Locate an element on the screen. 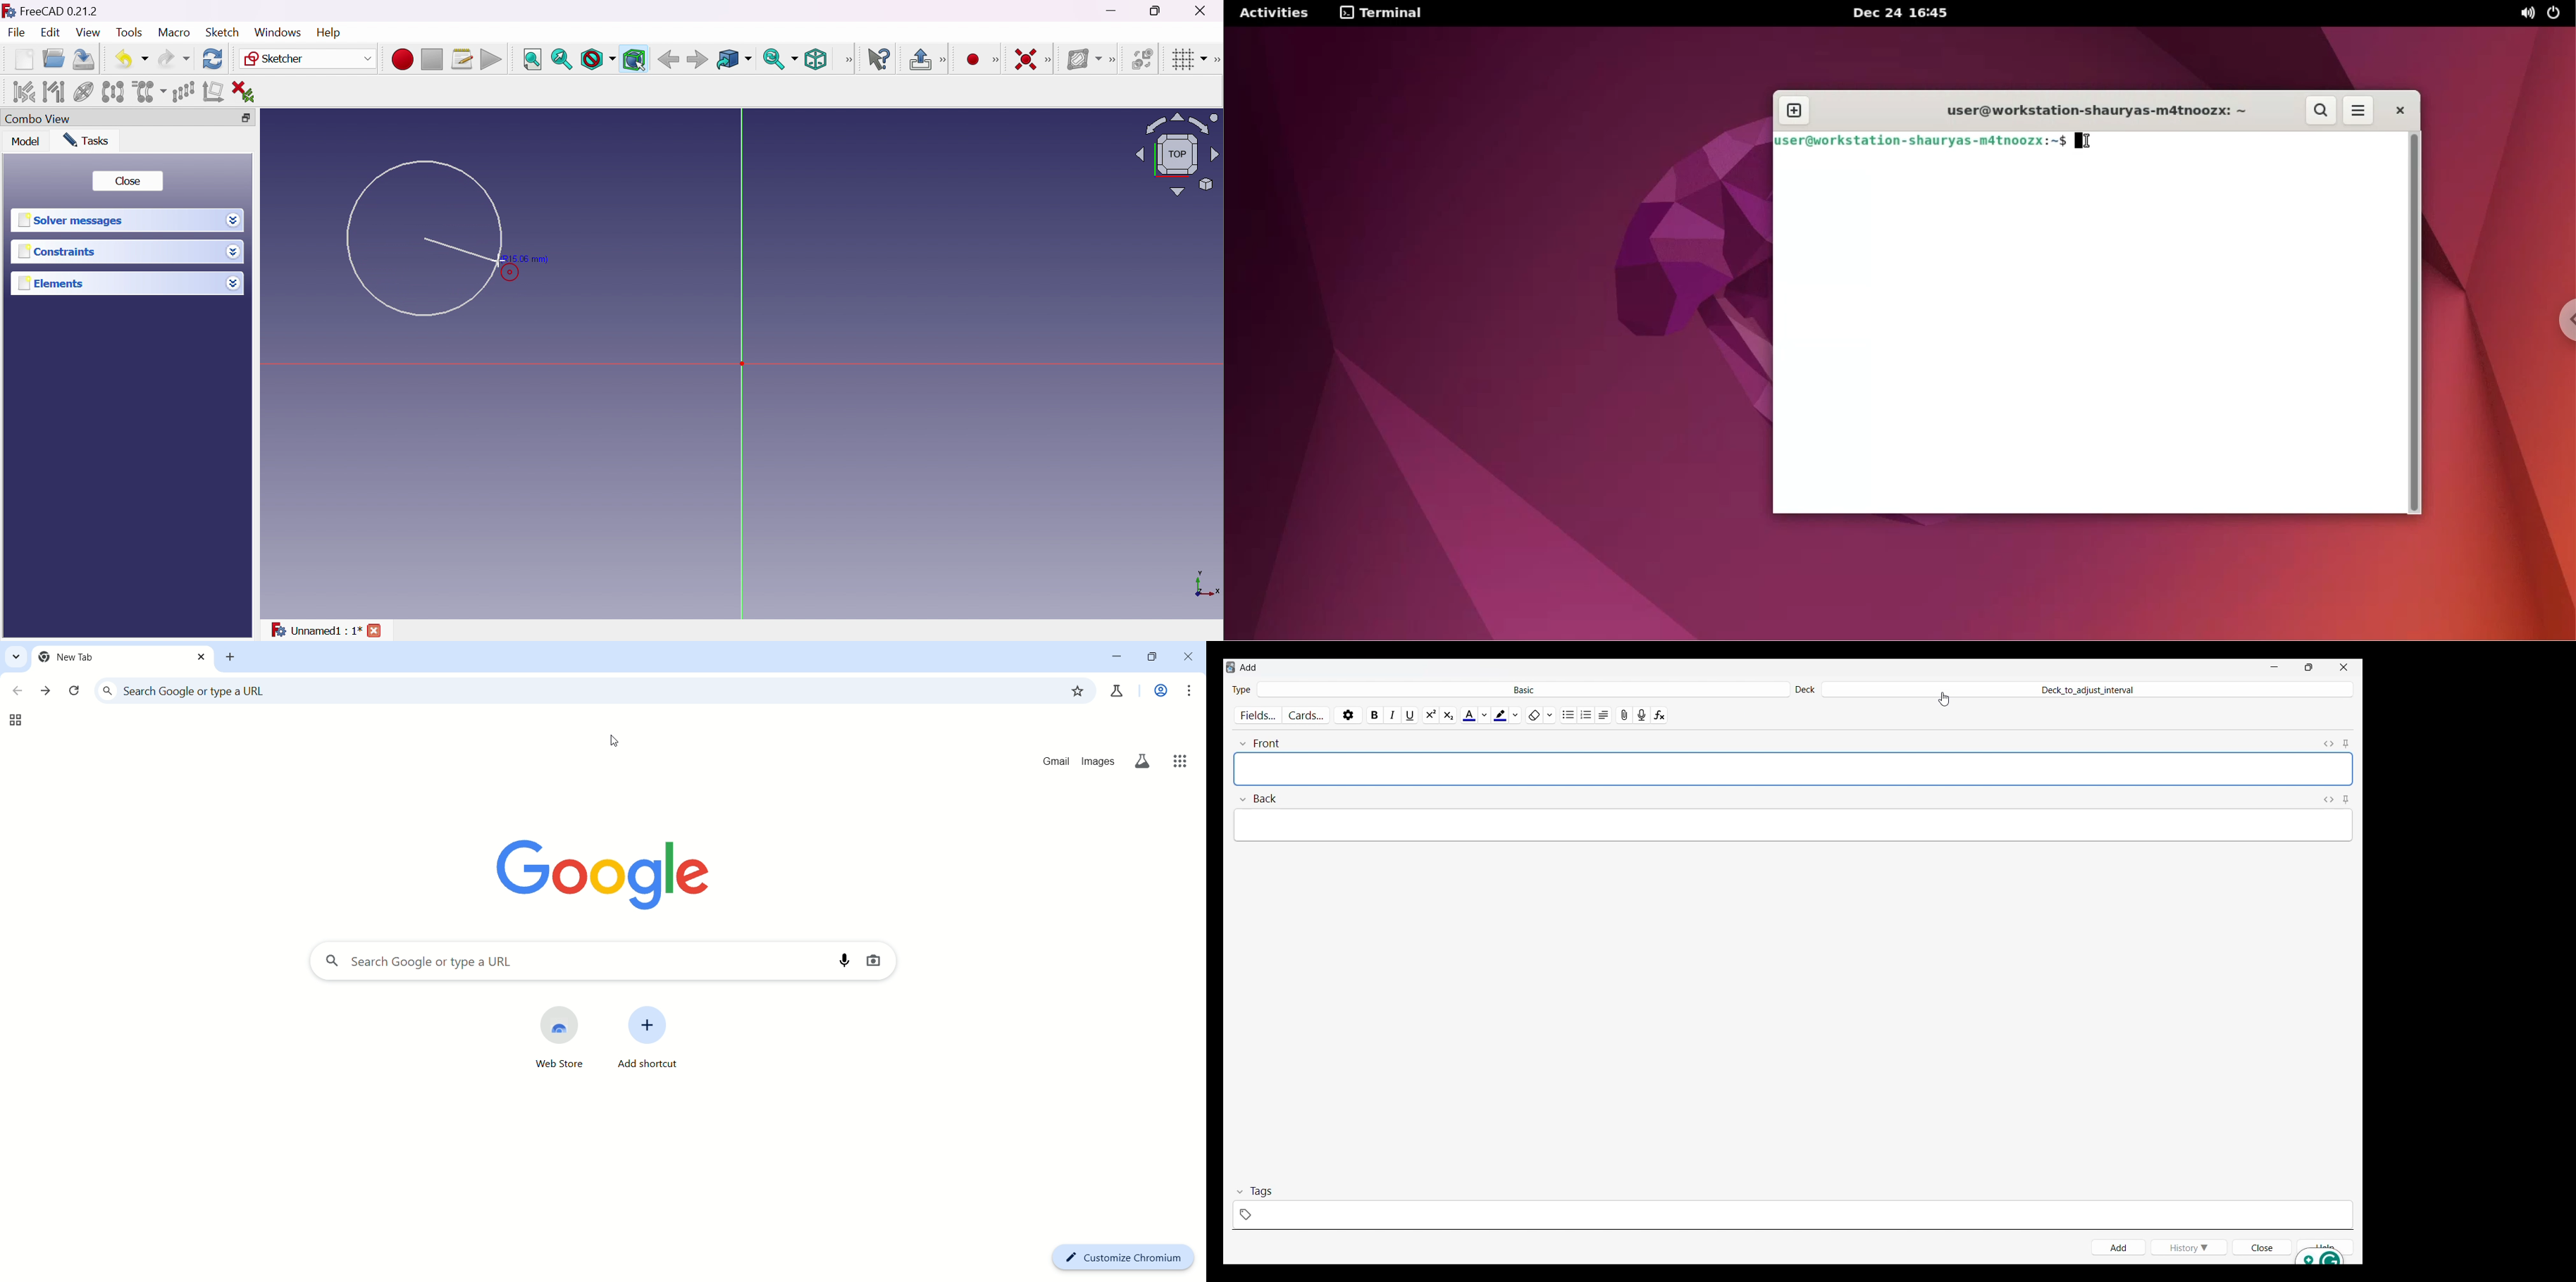 Image resolution: width=2576 pixels, height=1288 pixels. search labs is located at coordinates (1144, 760).